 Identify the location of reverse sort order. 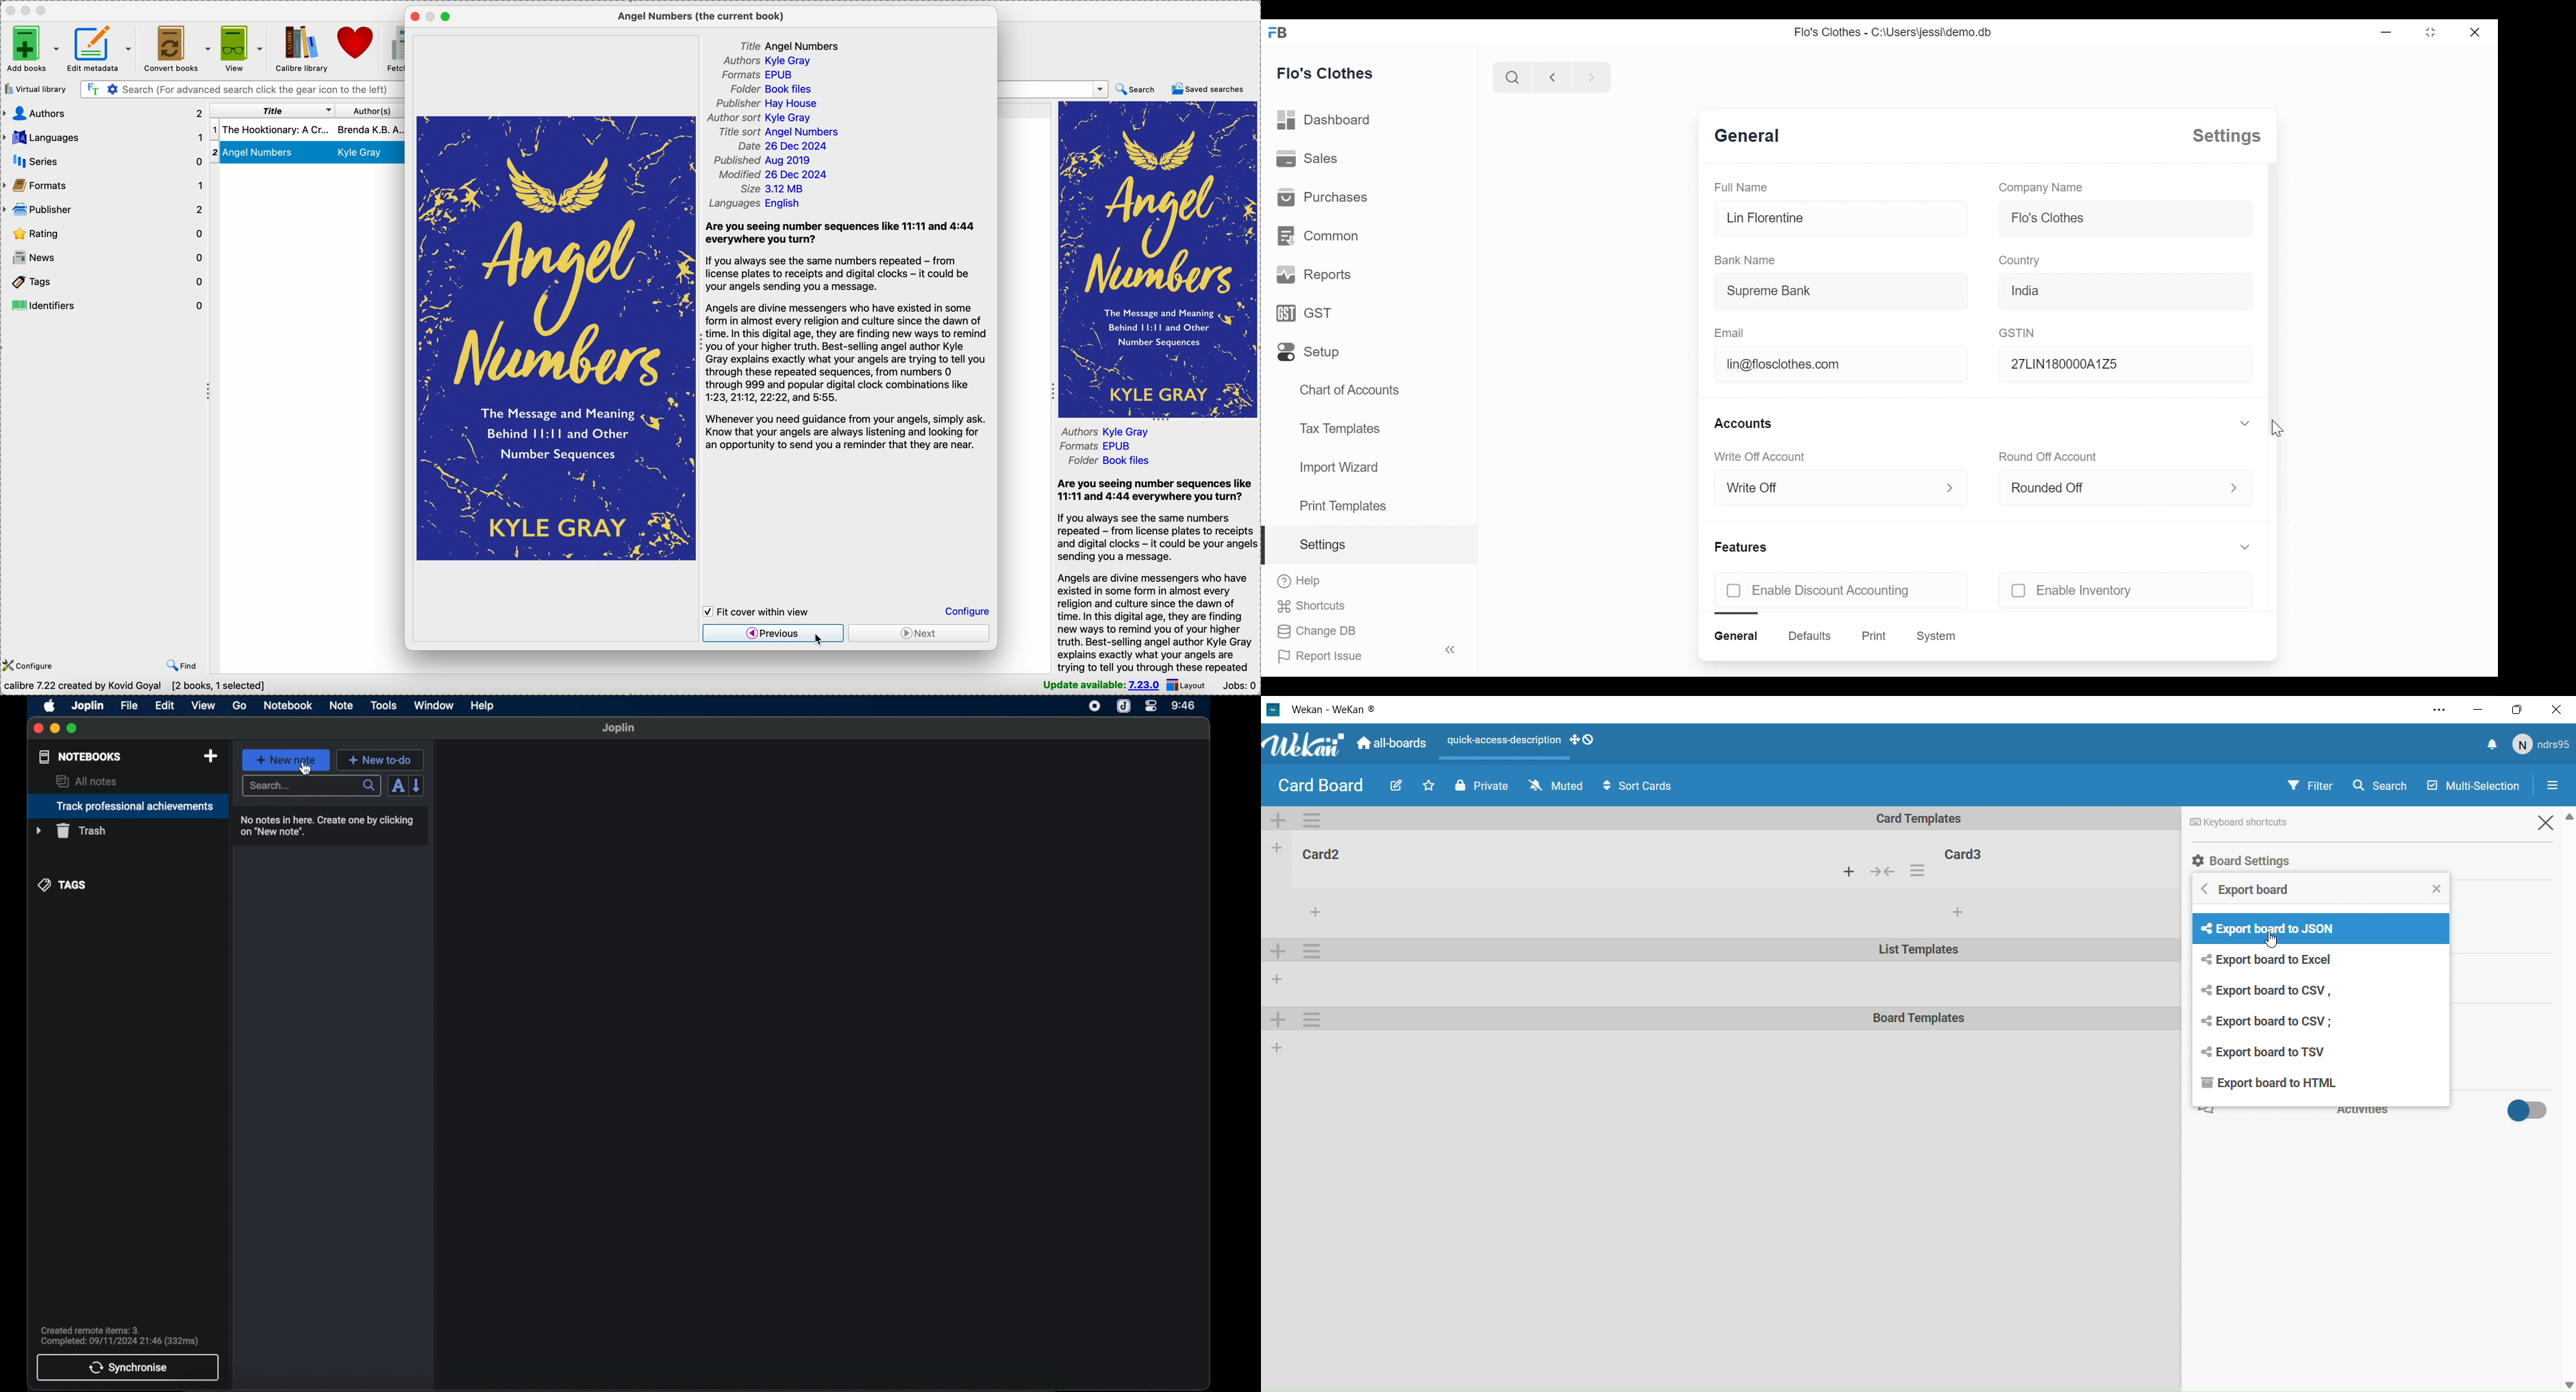
(418, 786).